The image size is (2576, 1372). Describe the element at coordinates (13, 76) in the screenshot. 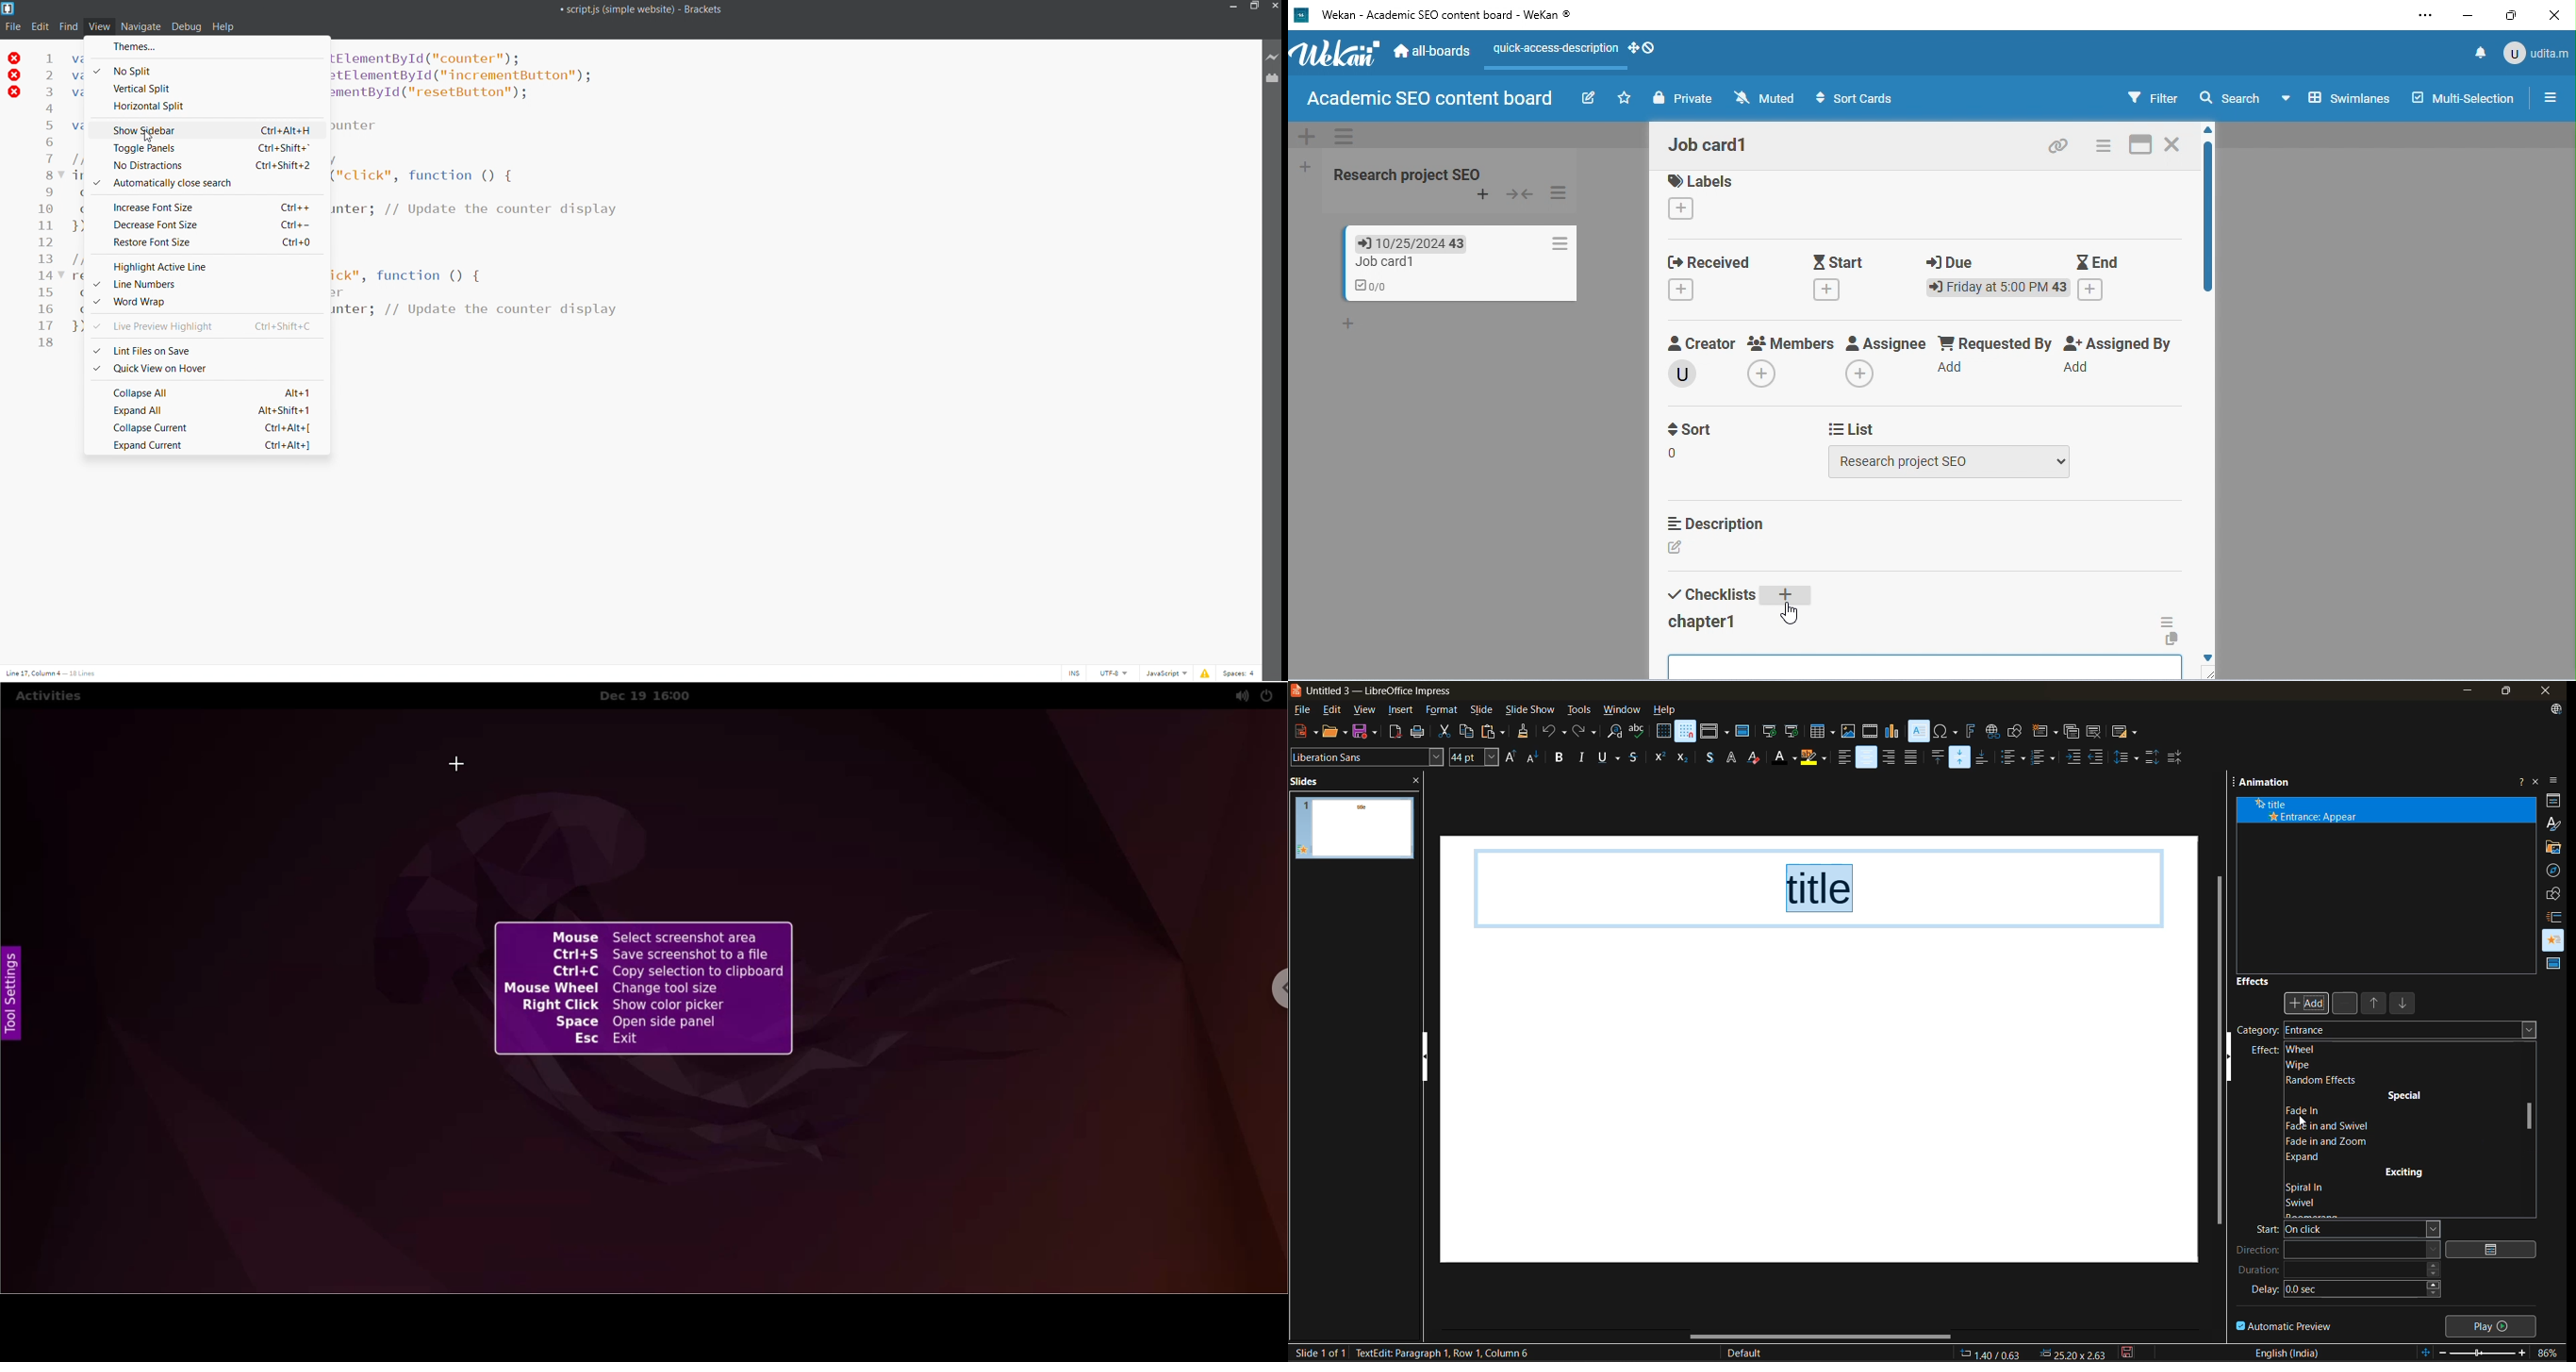

I see `error icons` at that location.